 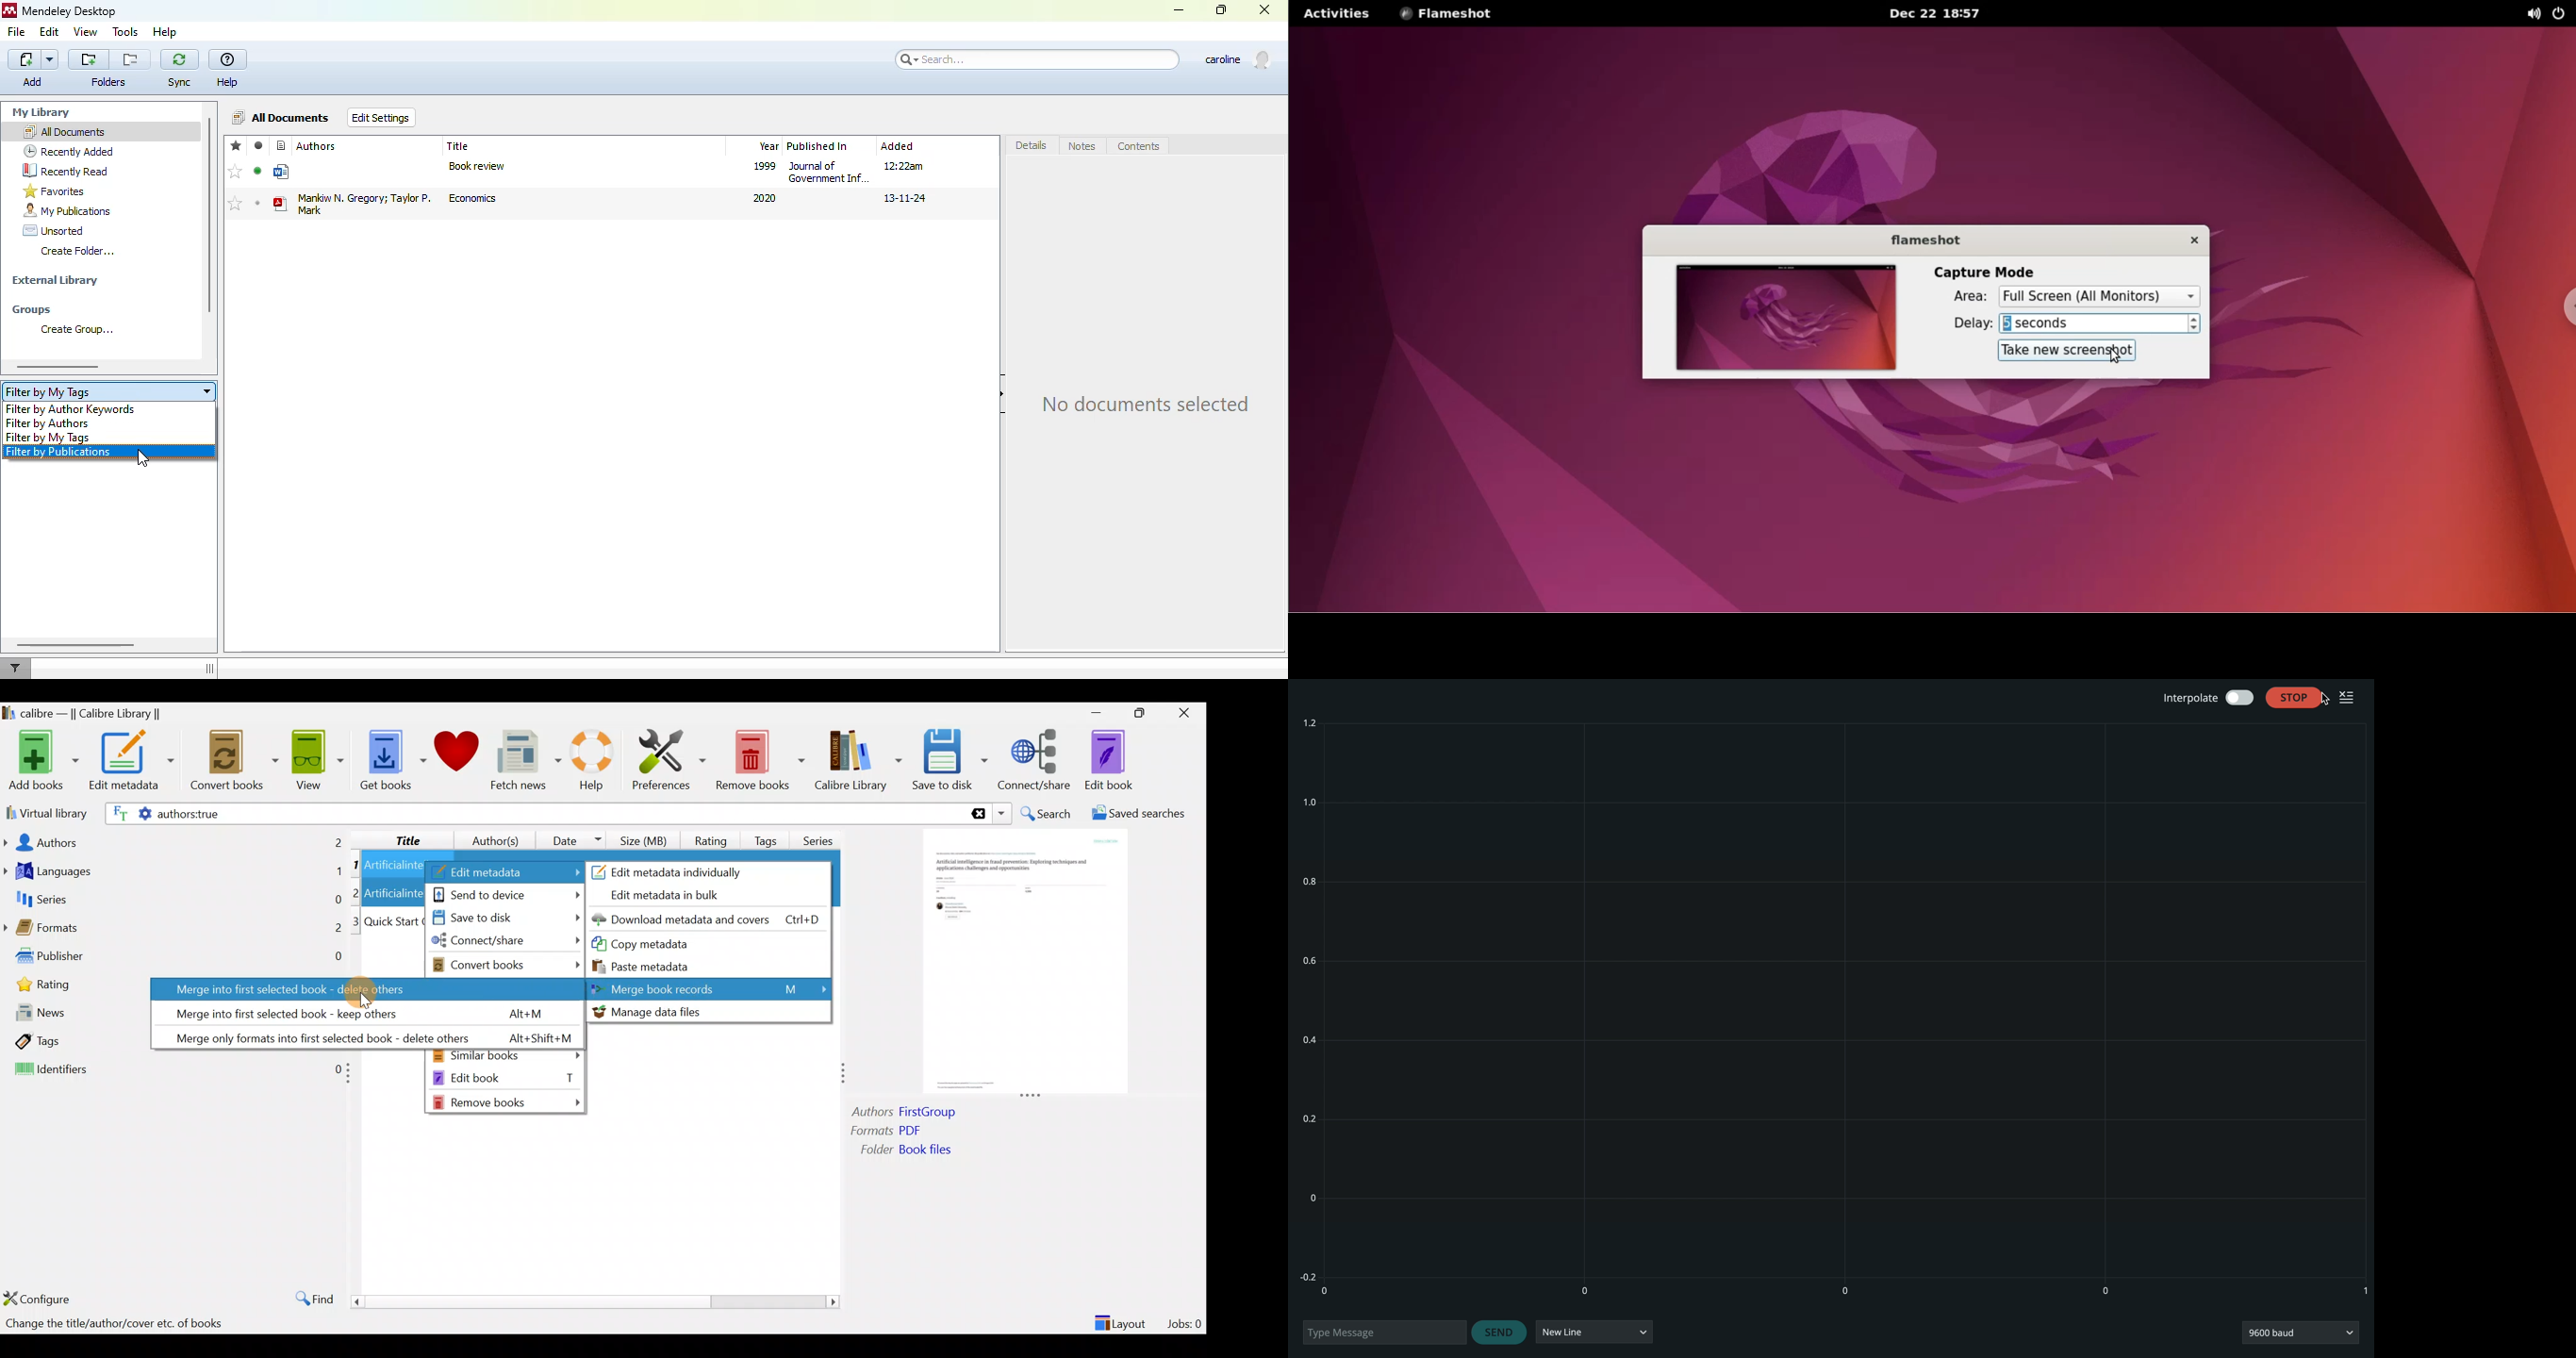 What do you see at coordinates (259, 146) in the screenshot?
I see `read/unread` at bounding box center [259, 146].